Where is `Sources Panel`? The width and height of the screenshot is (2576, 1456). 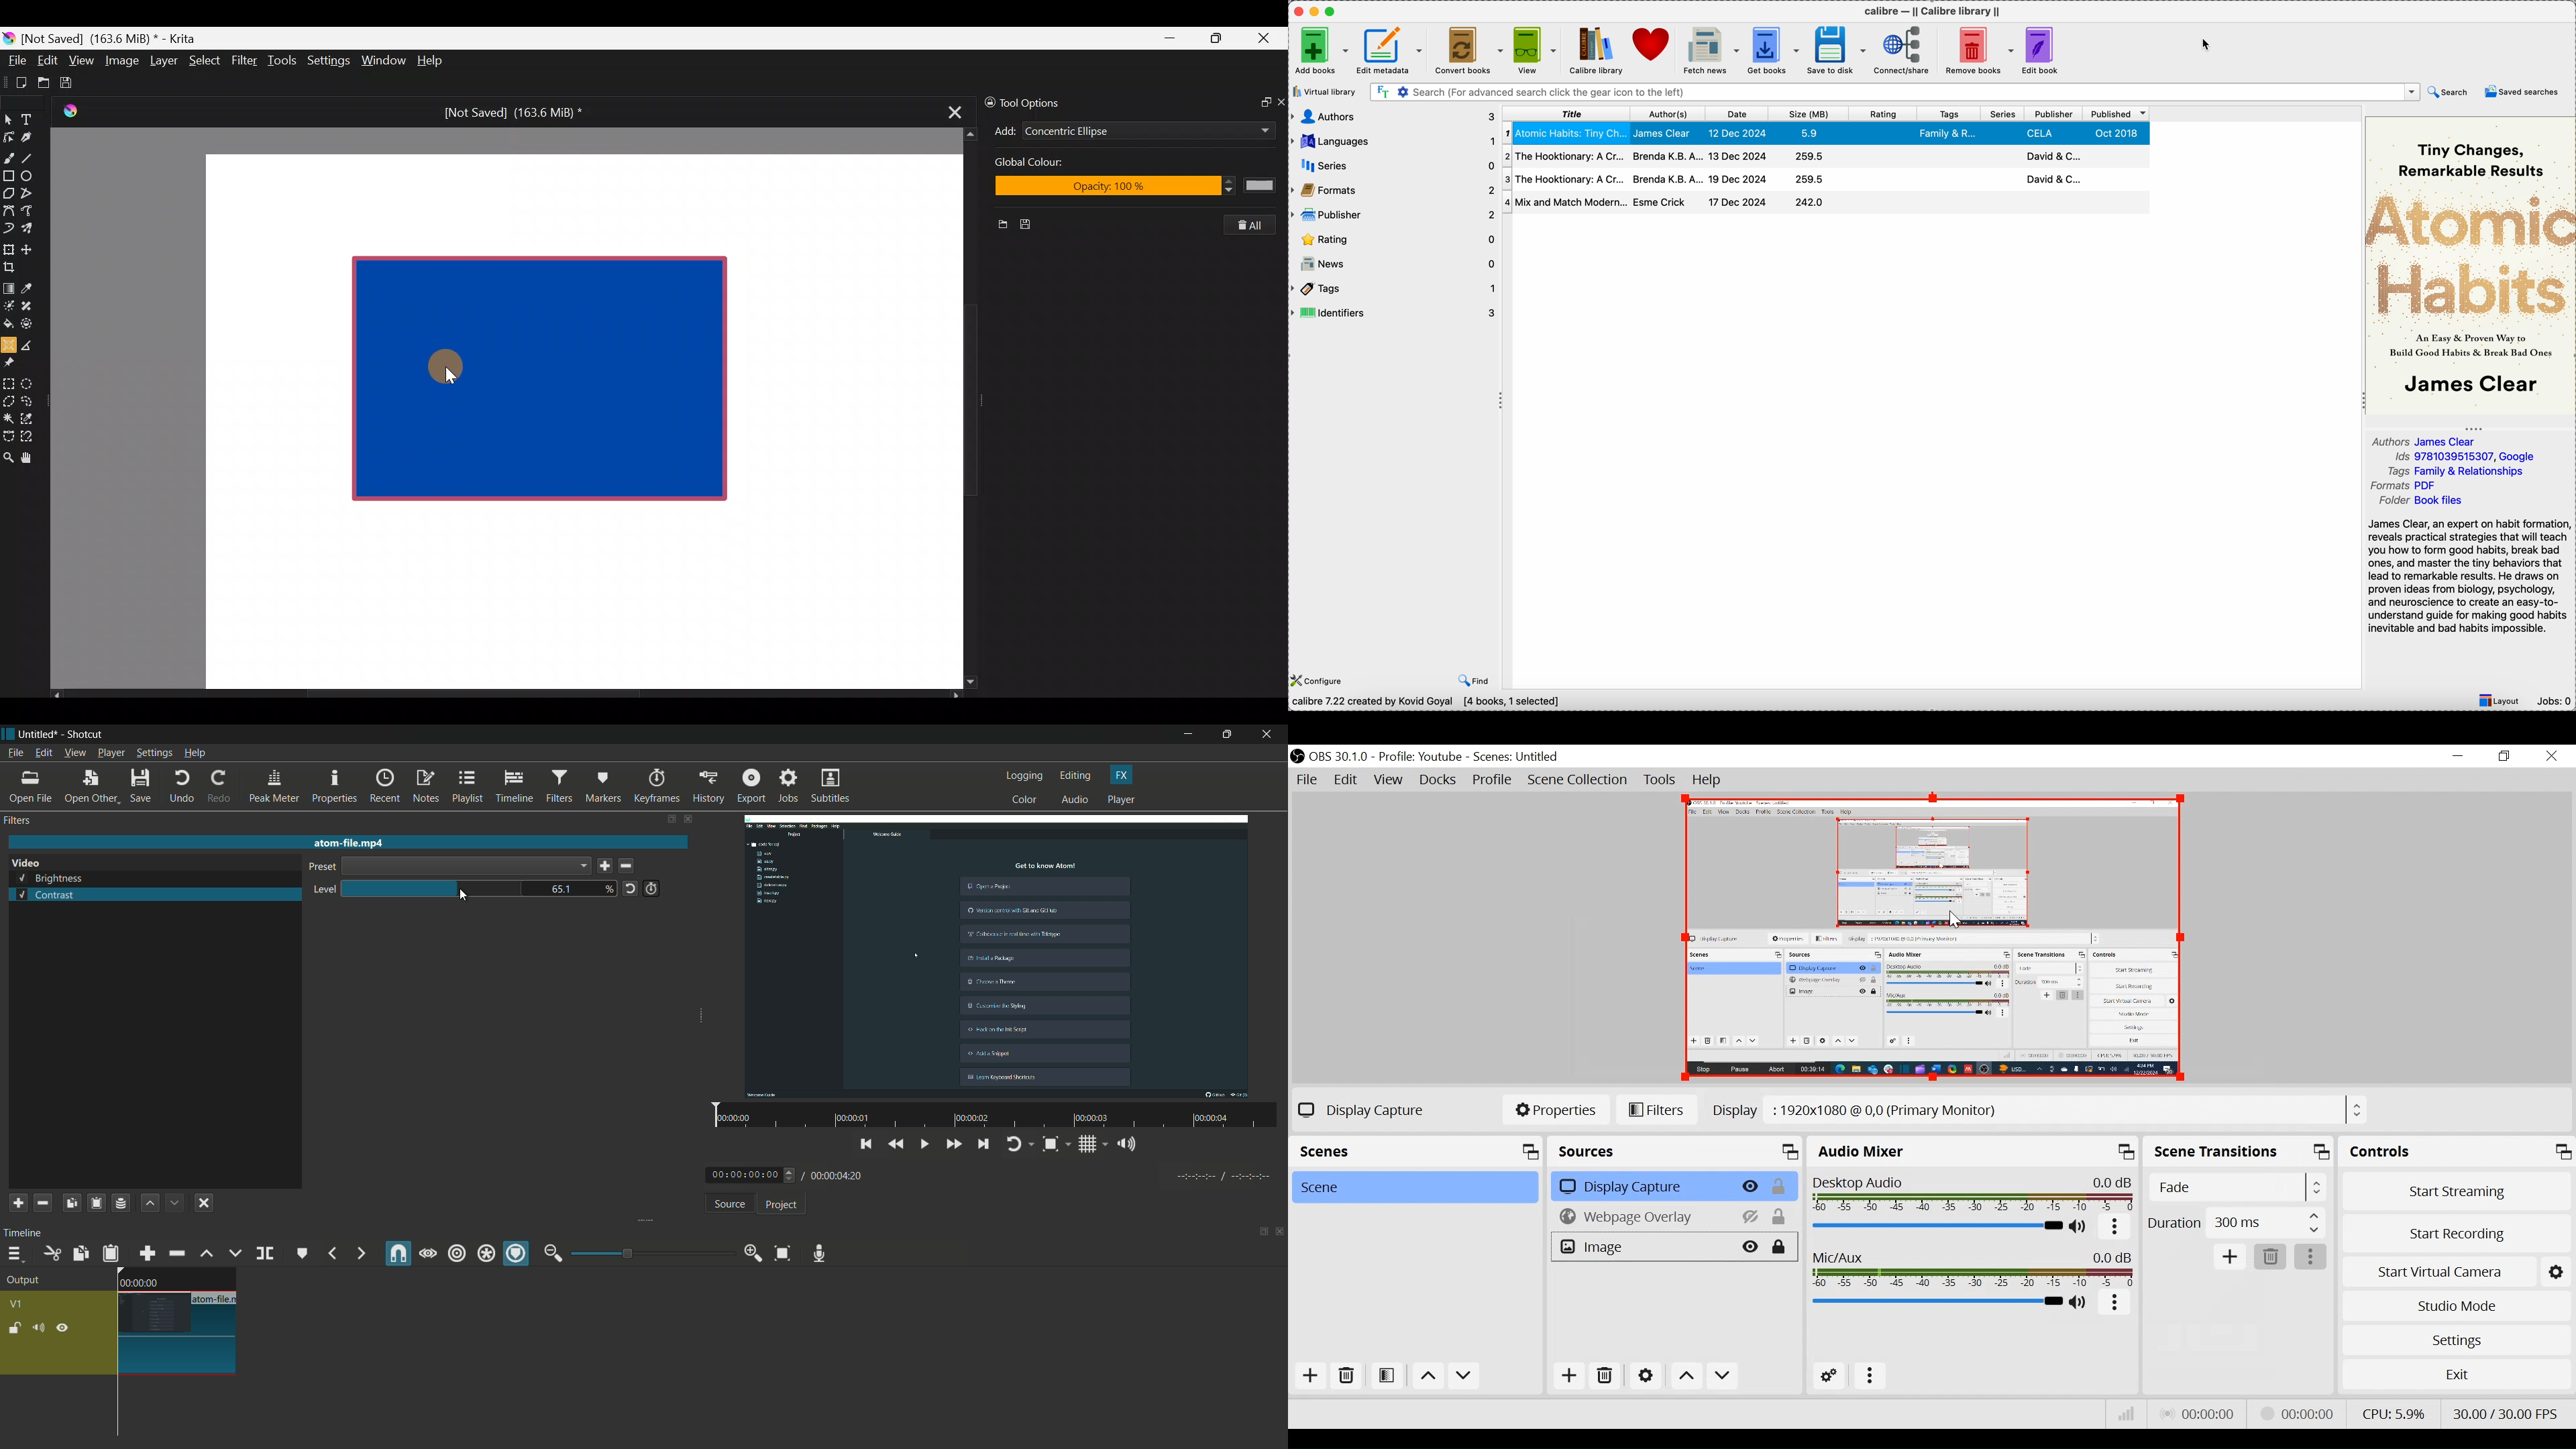 Sources Panel is located at coordinates (1676, 1151).